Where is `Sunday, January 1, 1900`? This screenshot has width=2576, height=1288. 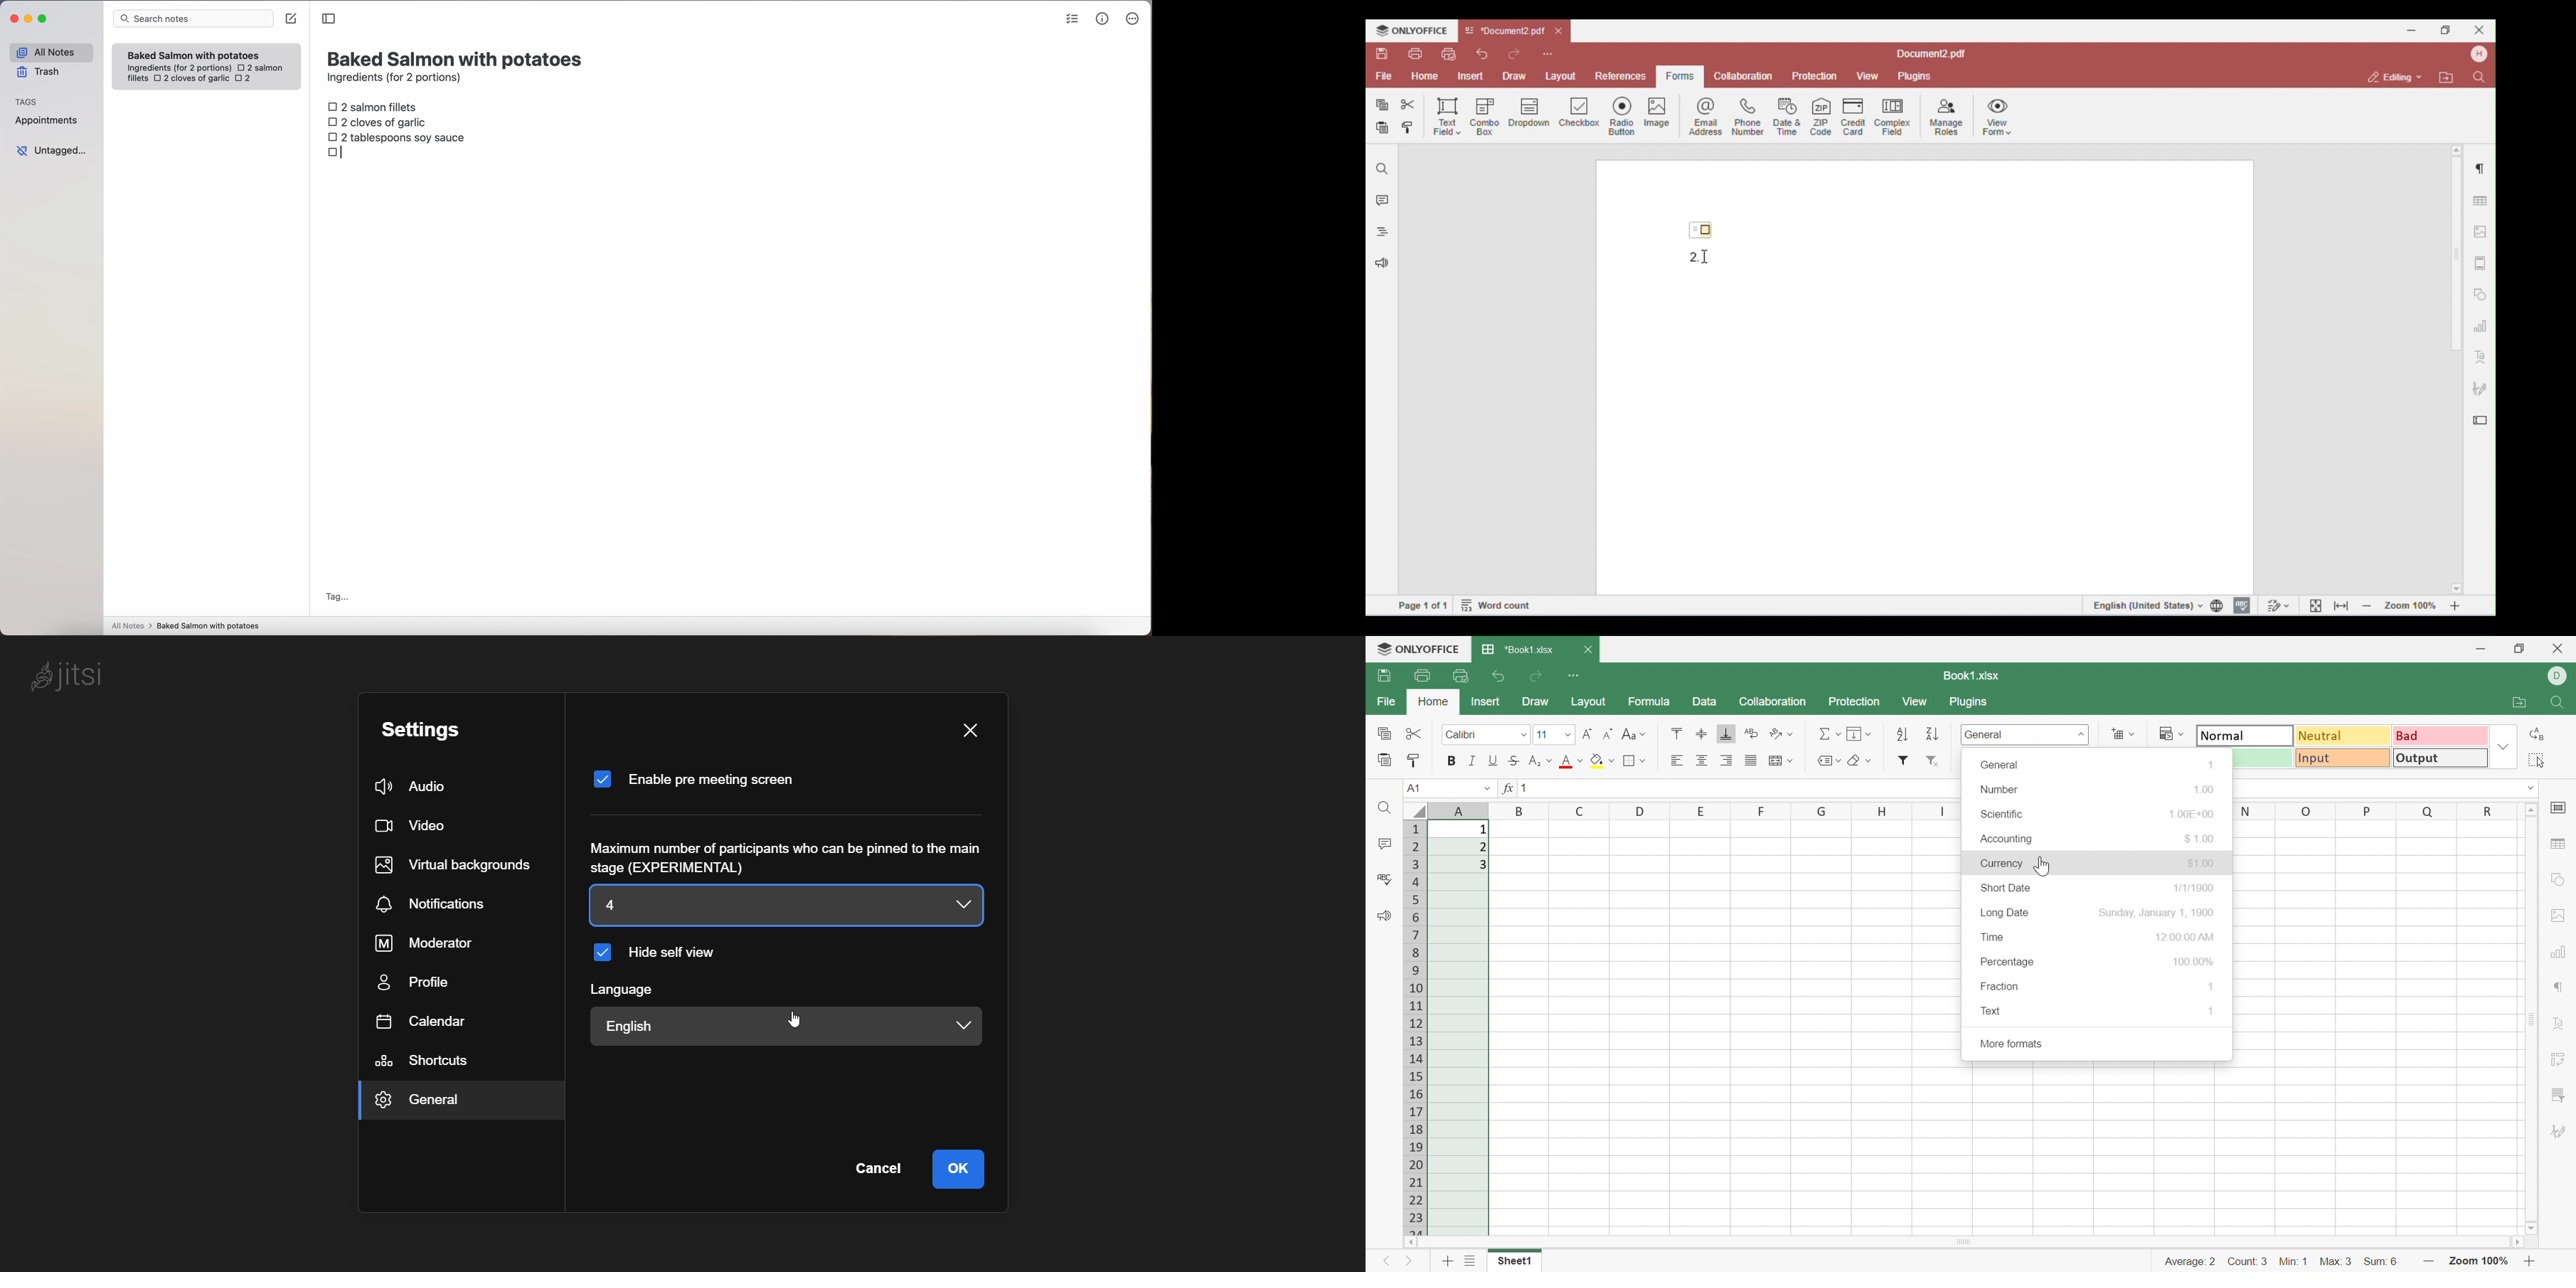 Sunday, January 1, 1900 is located at coordinates (2160, 912).